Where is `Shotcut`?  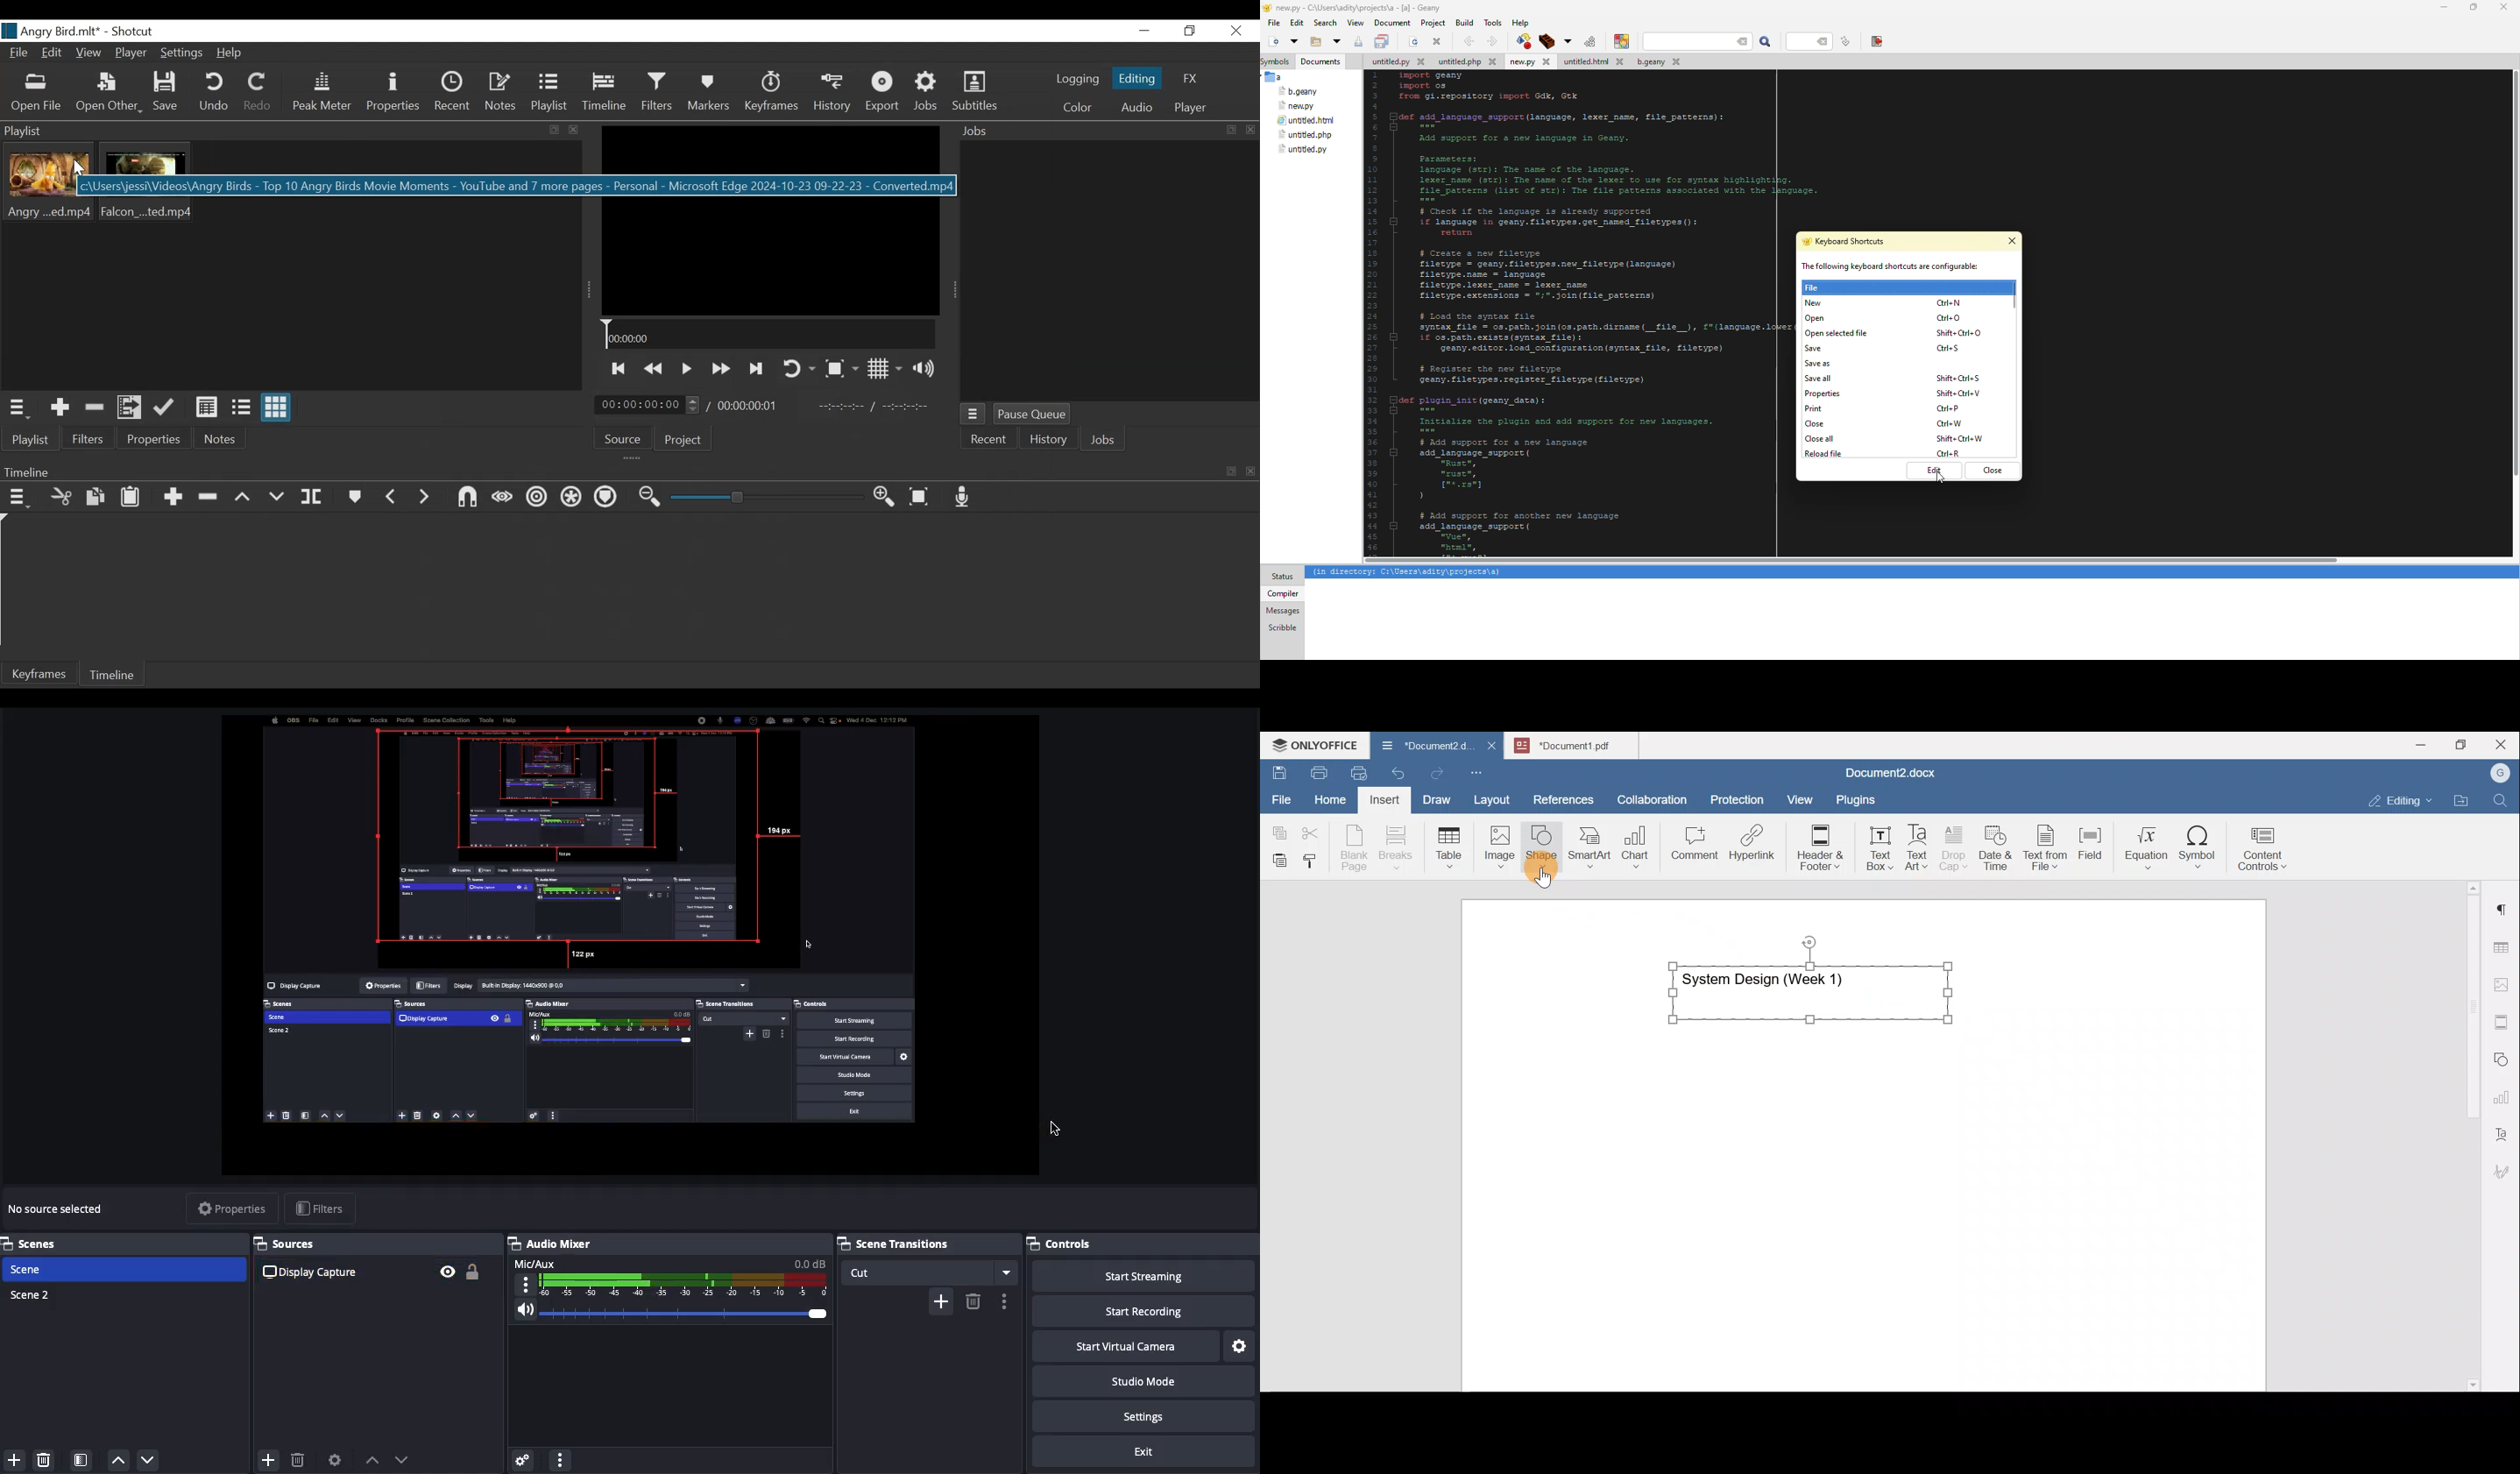
Shotcut is located at coordinates (131, 32).